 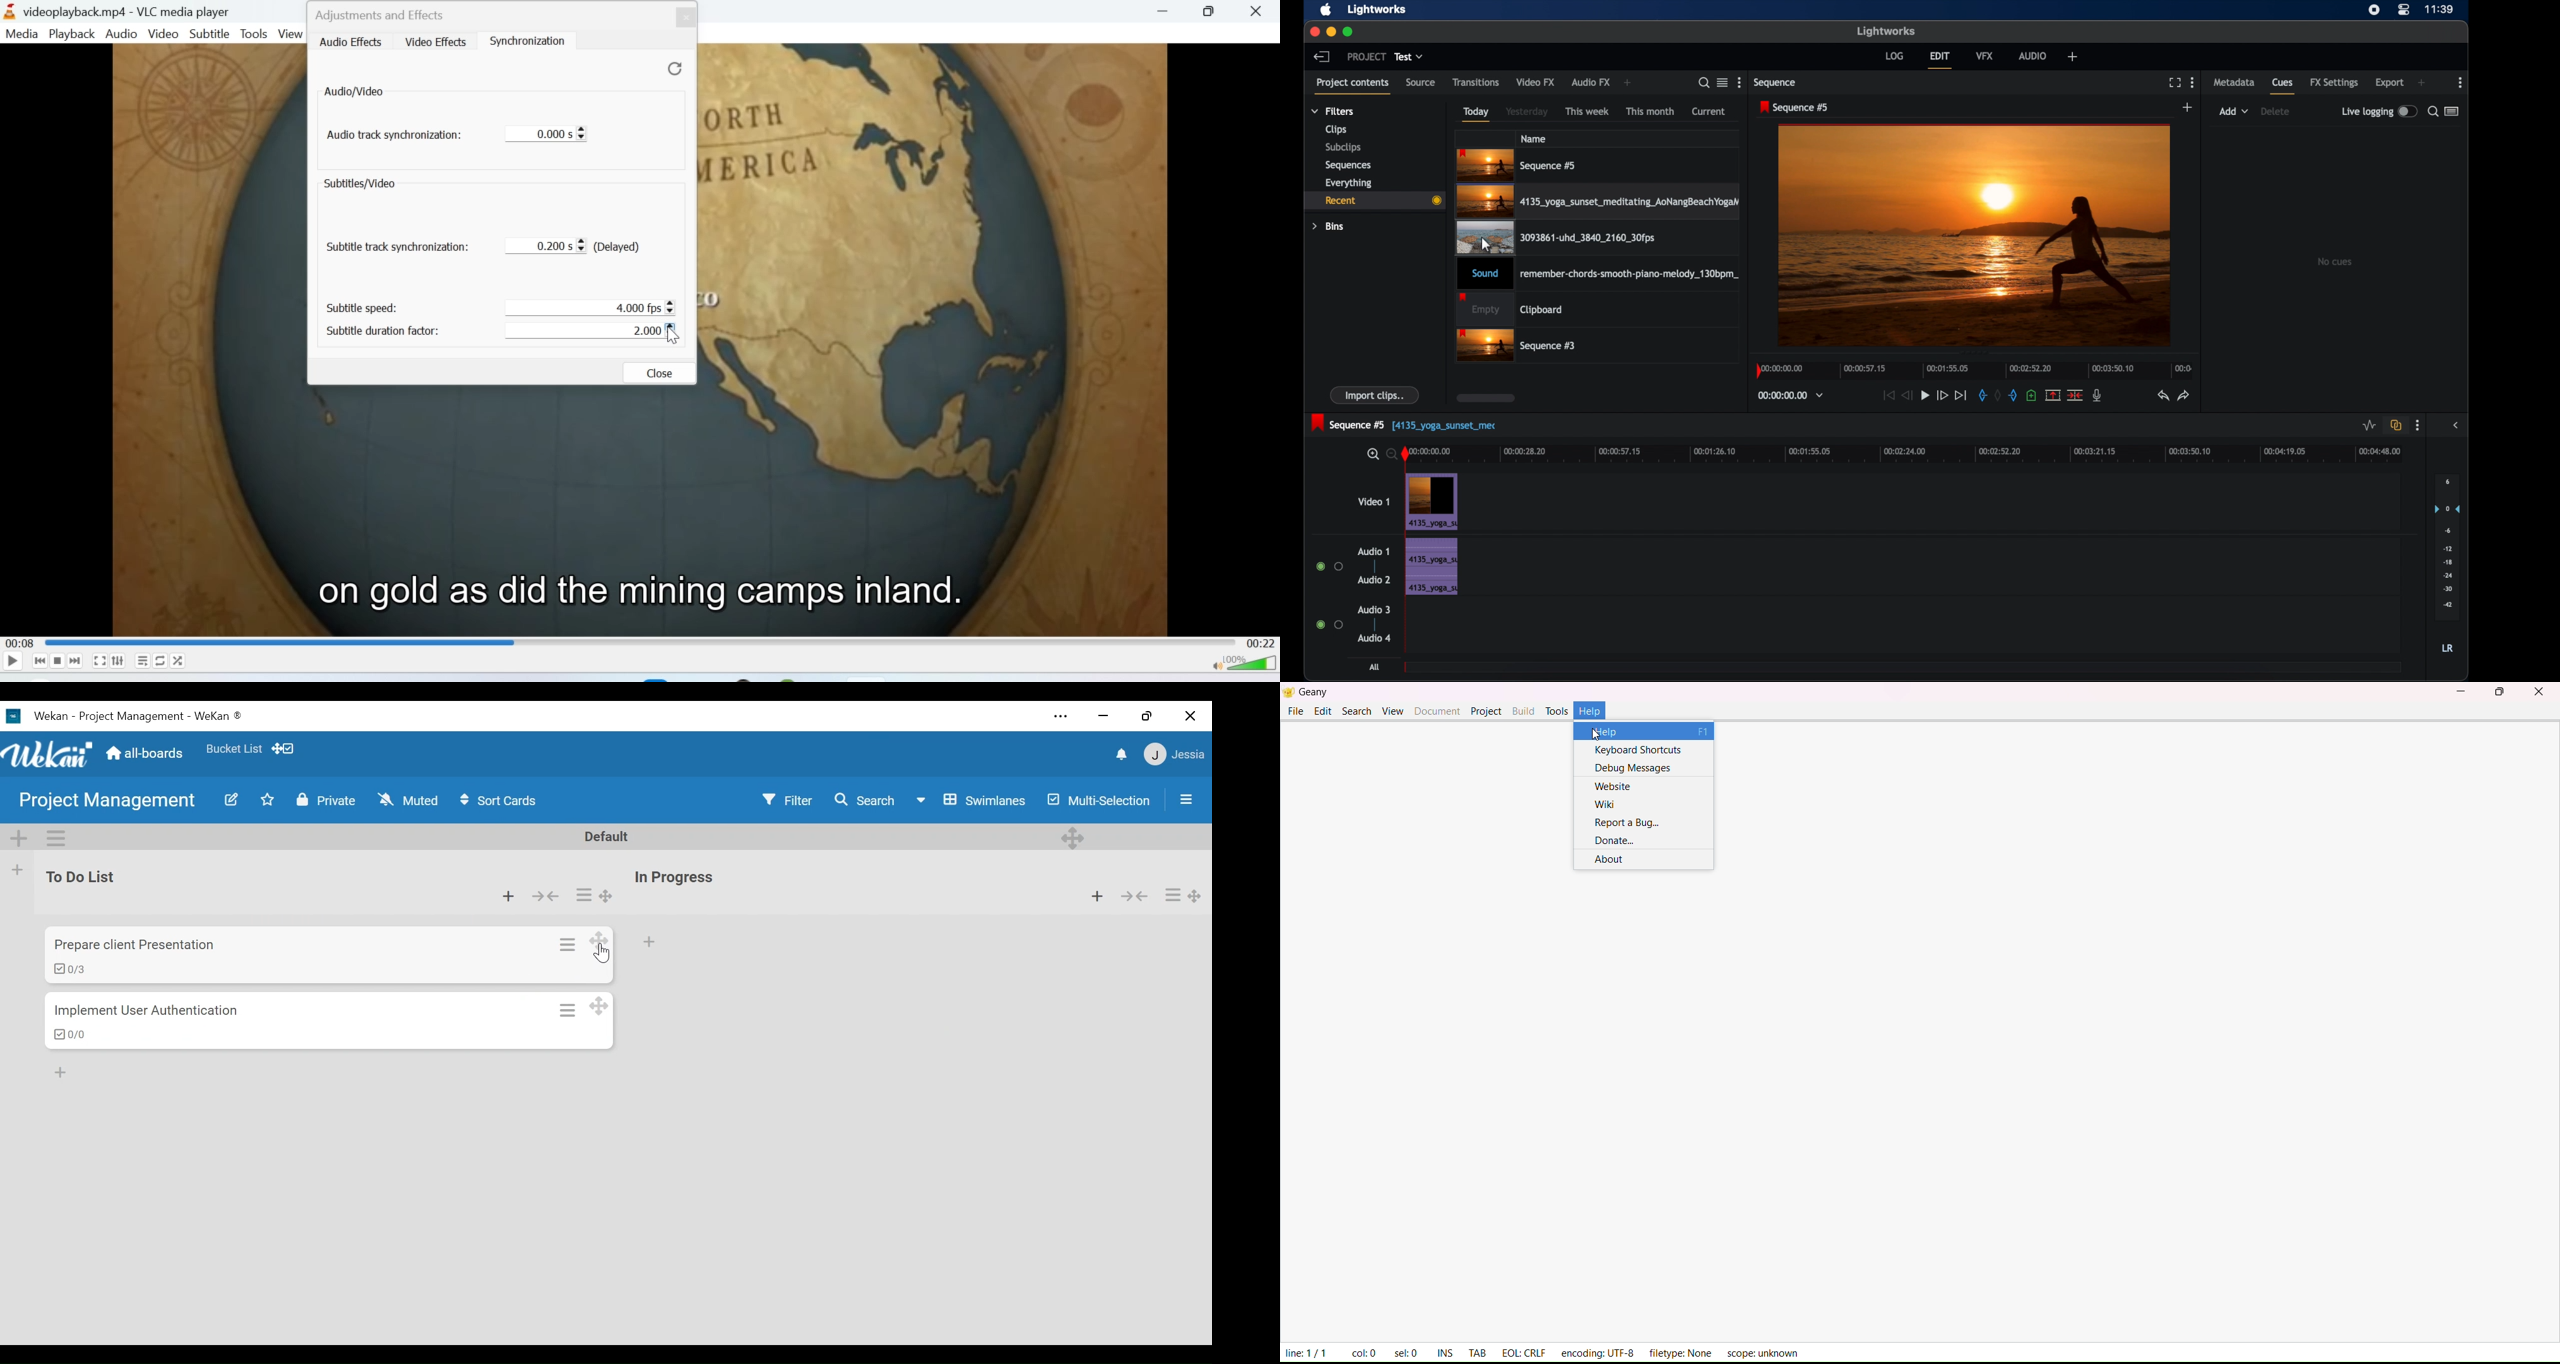 What do you see at coordinates (387, 330) in the screenshot?
I see `subtitle duration factor:` at bounding box center [387, 330].